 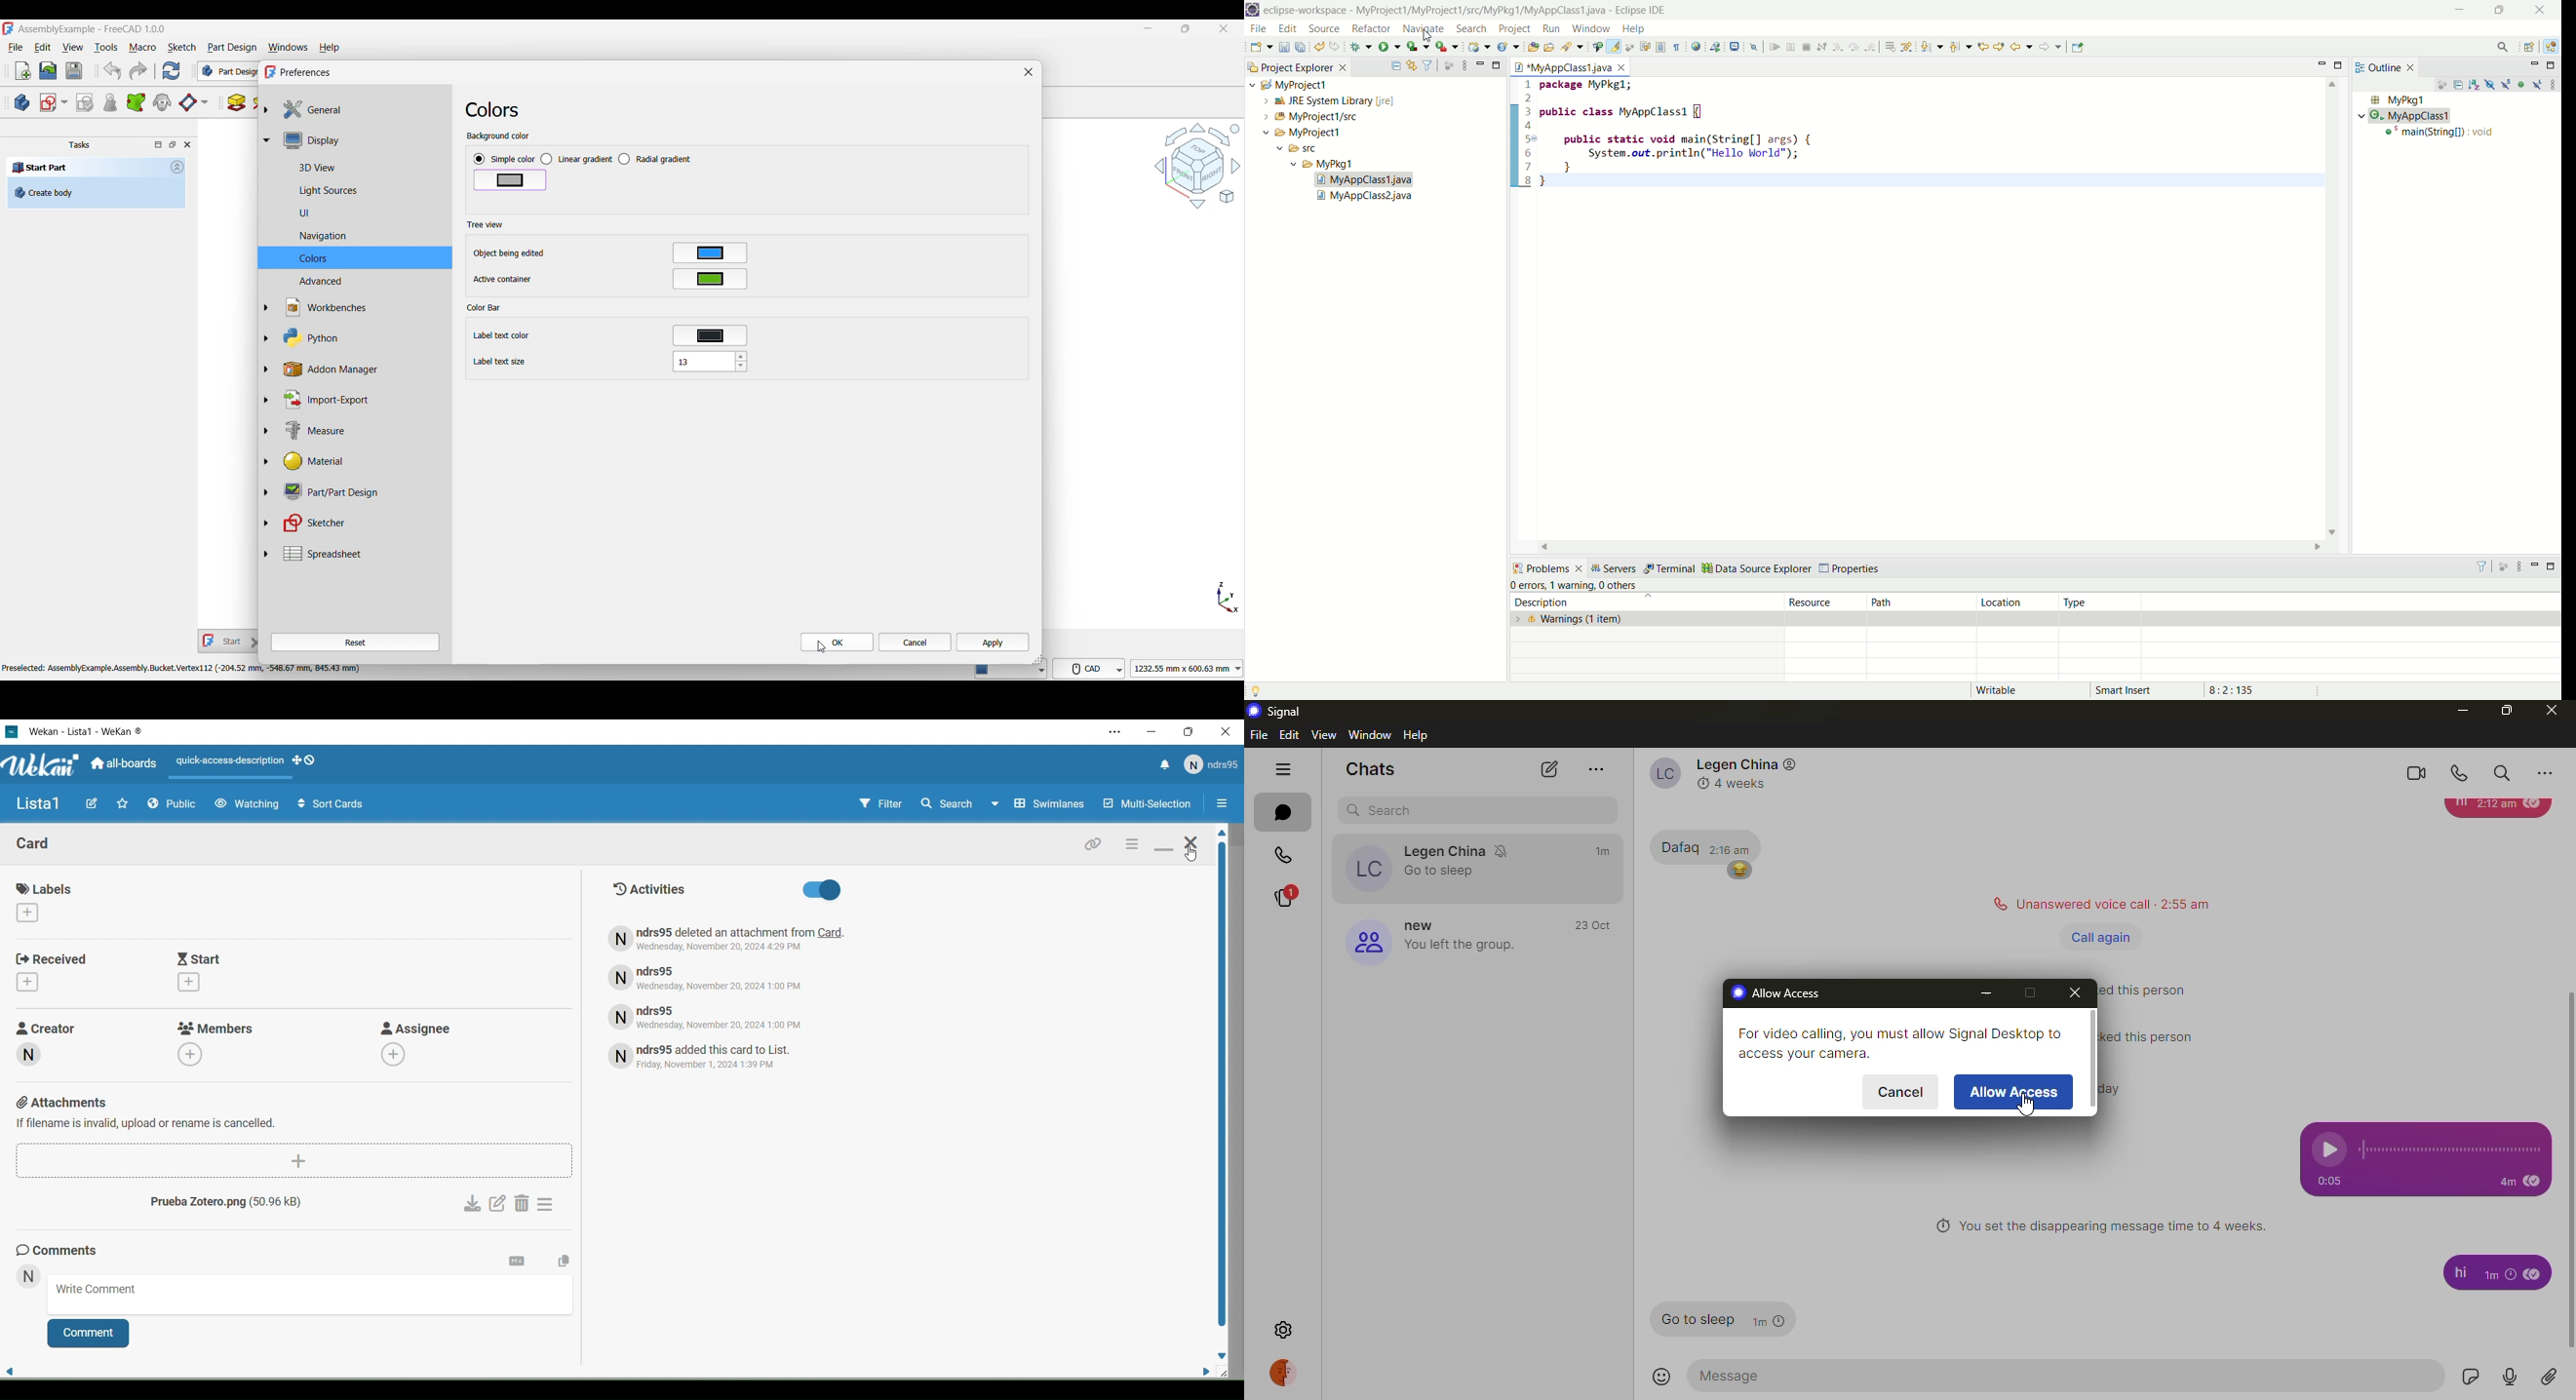 I want to click on WeKan, so click(x=41, y=765).